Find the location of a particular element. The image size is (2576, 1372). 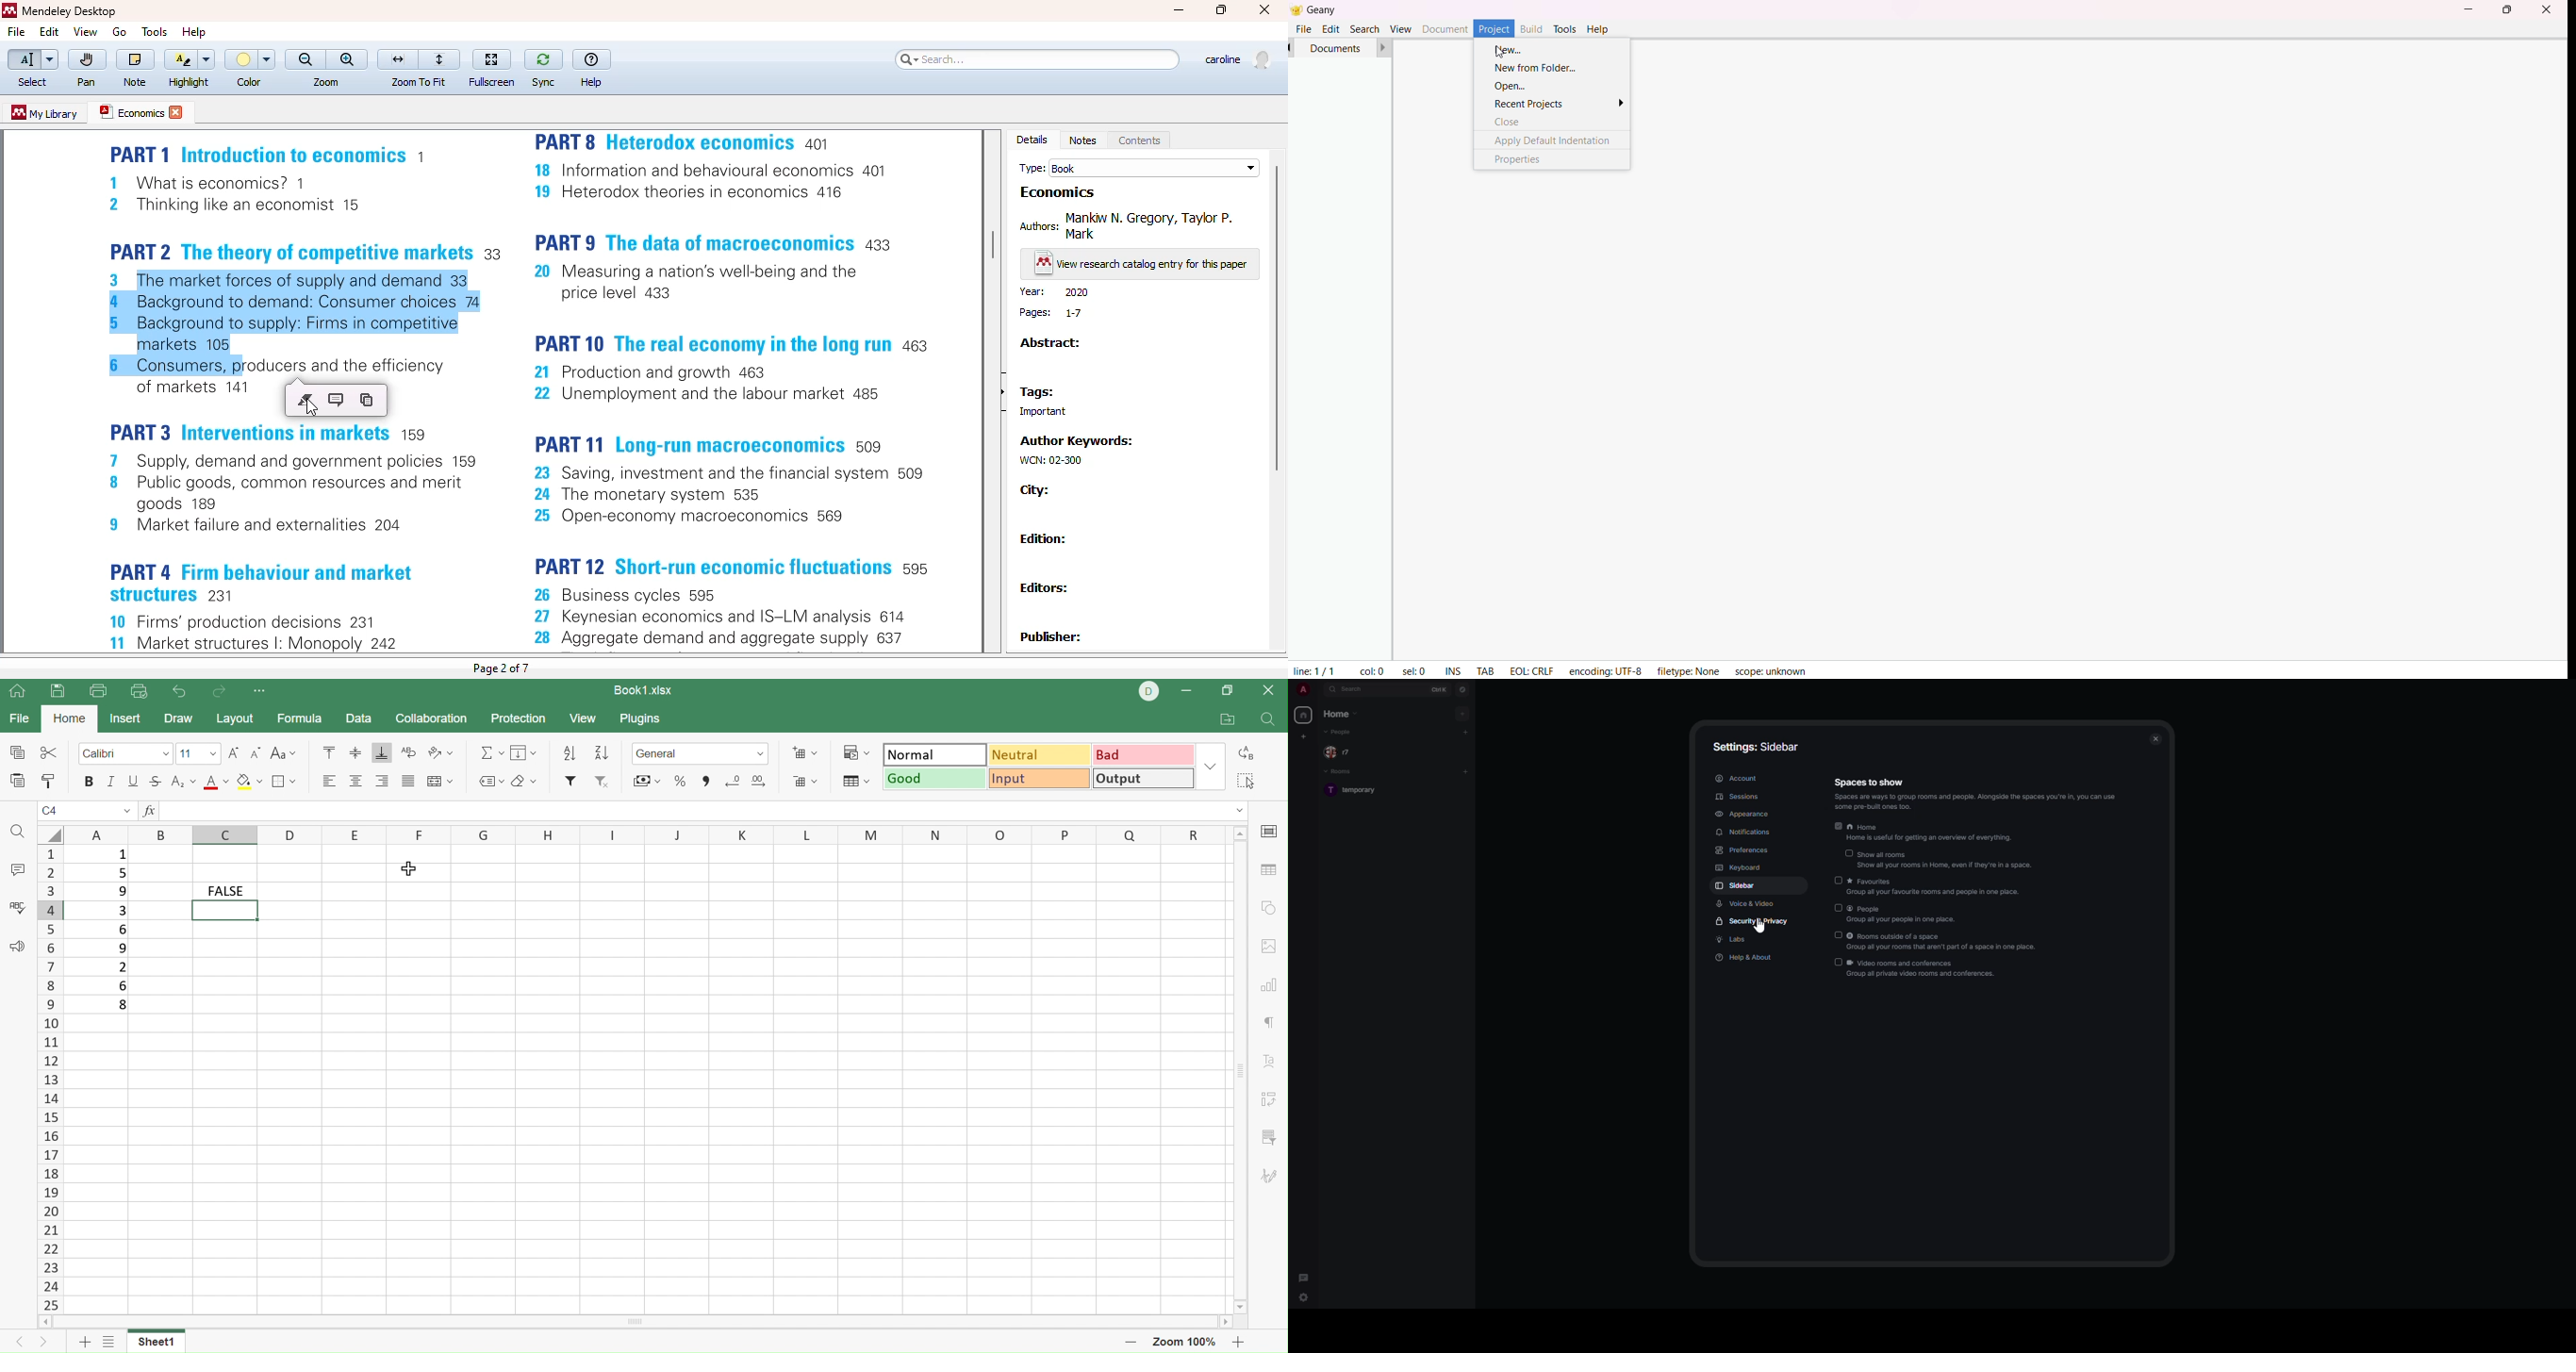

my library is located at coordinates (43, 112).